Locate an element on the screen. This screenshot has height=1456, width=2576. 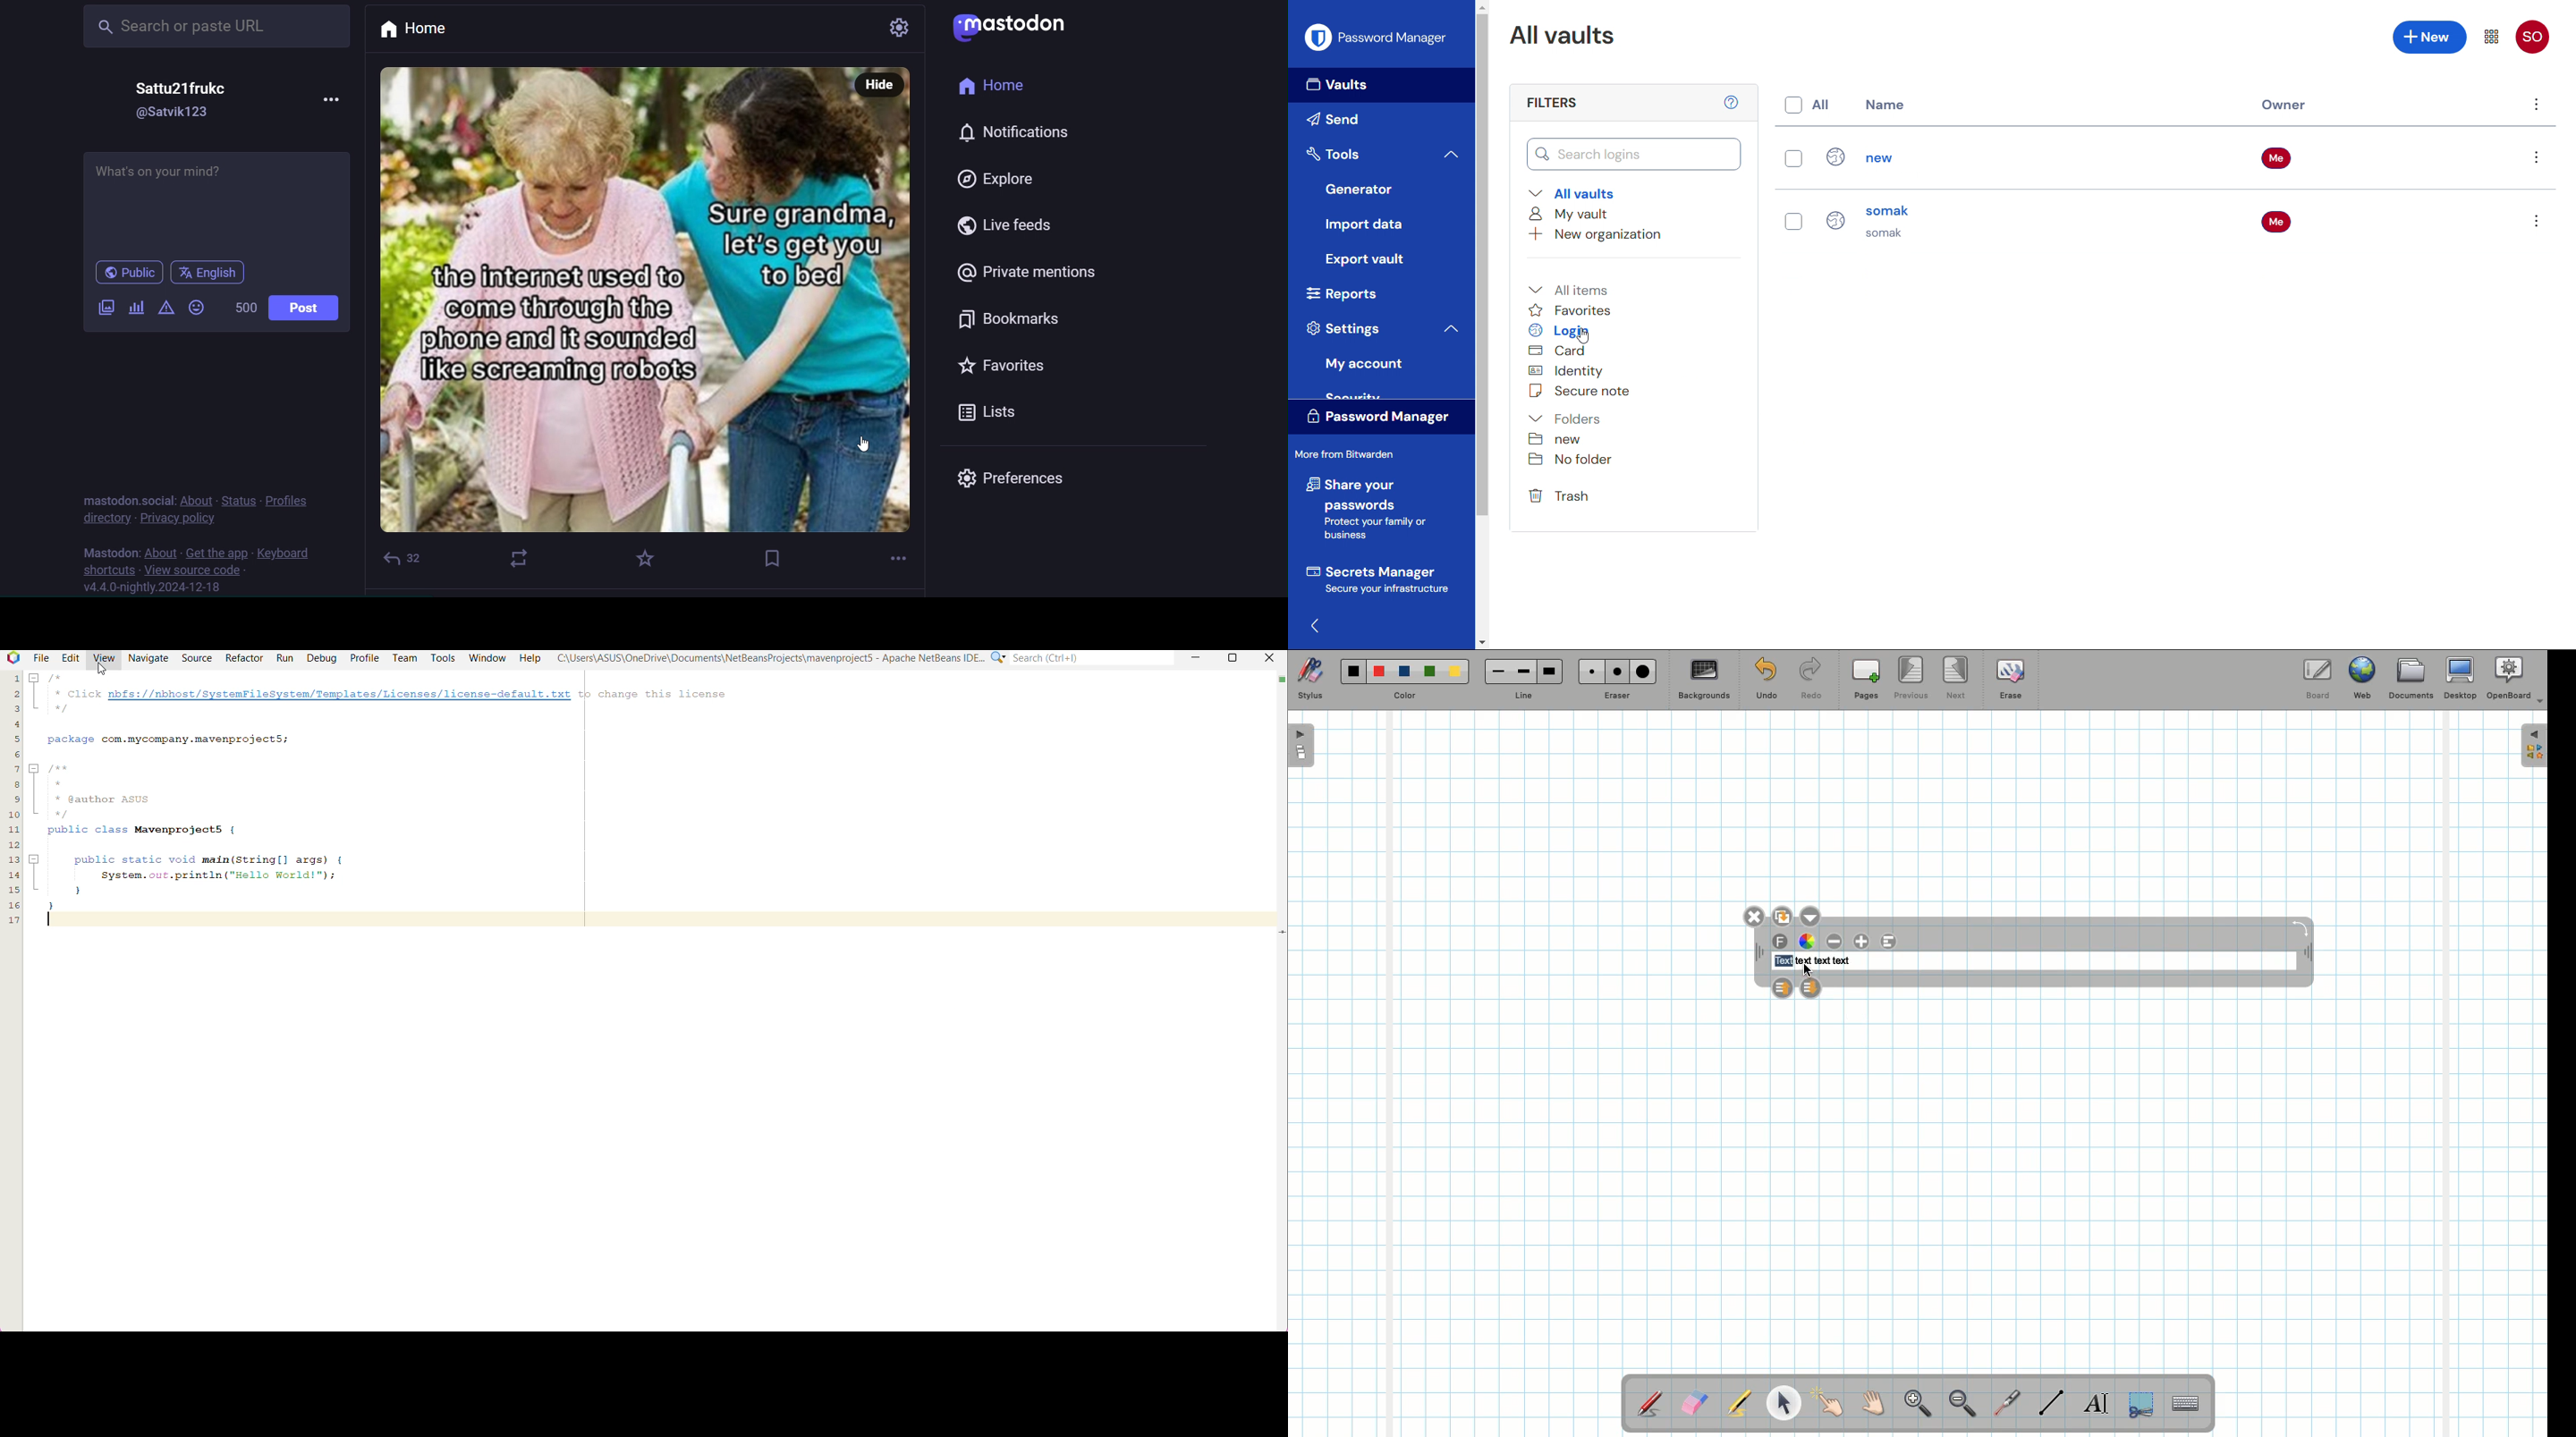
Text input is located at coordinates (2186, 1399).